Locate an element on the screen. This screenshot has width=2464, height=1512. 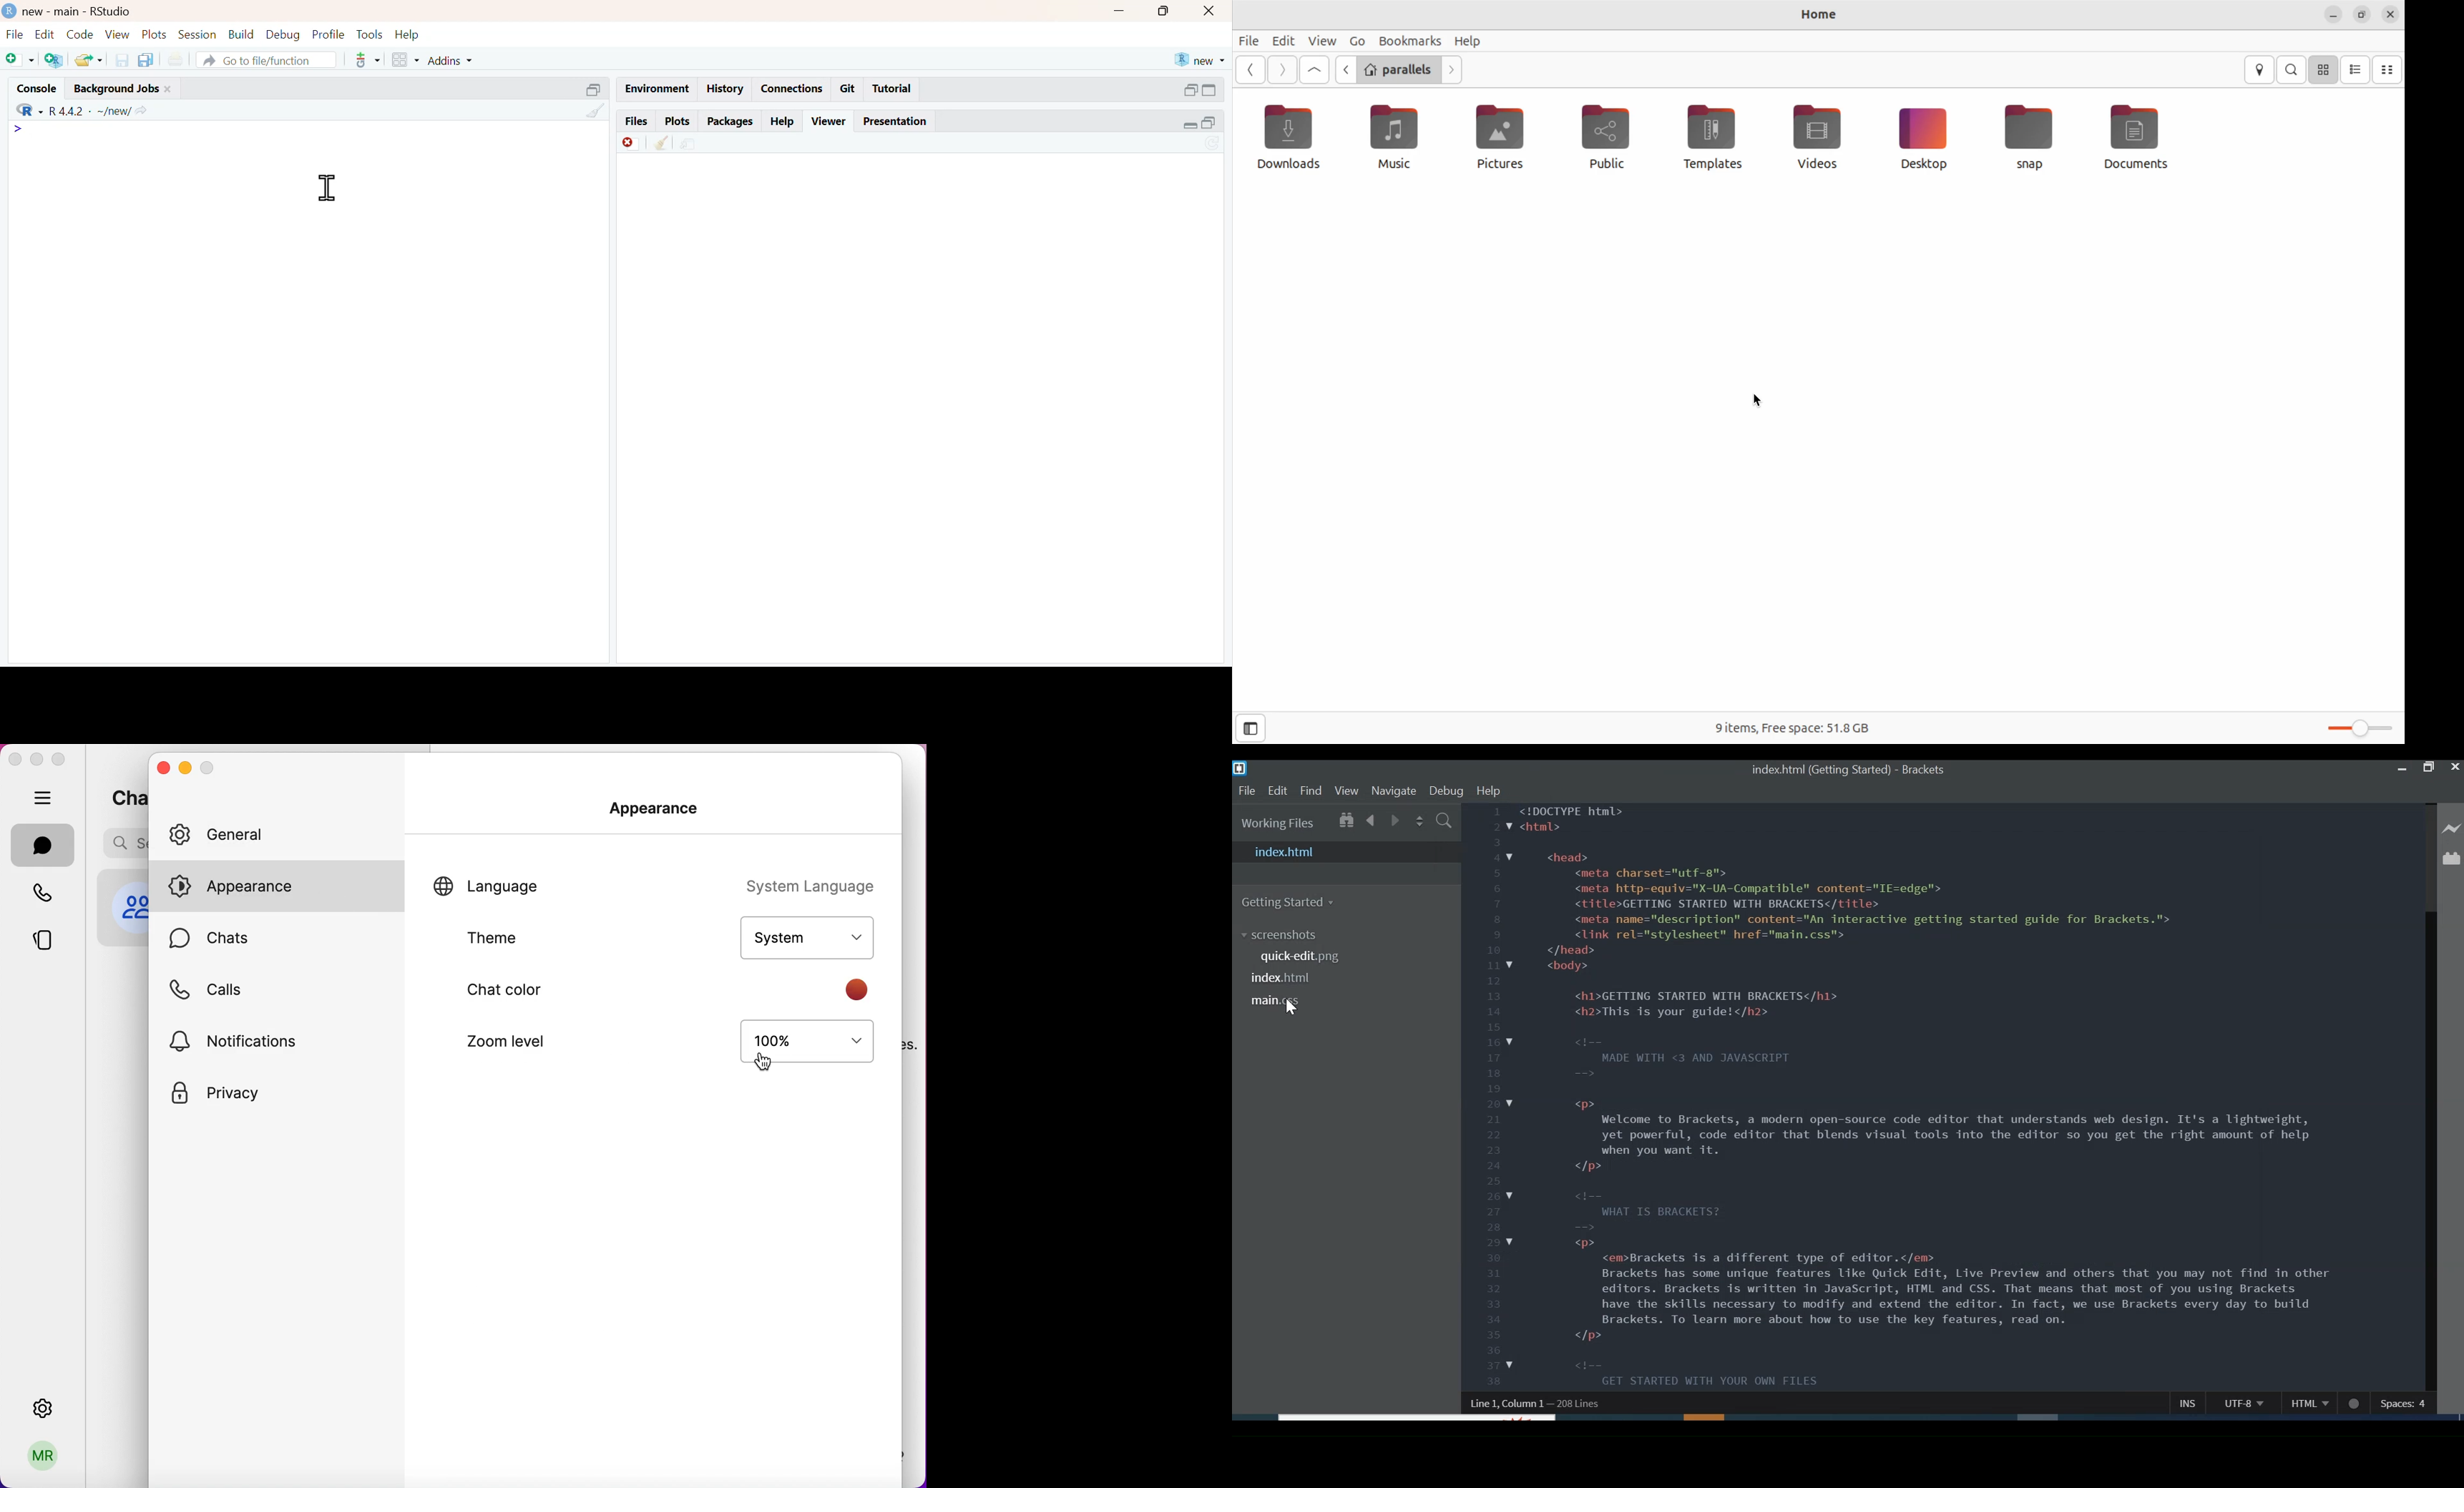
minimize/maximize is located at coordinates (1199, 123).